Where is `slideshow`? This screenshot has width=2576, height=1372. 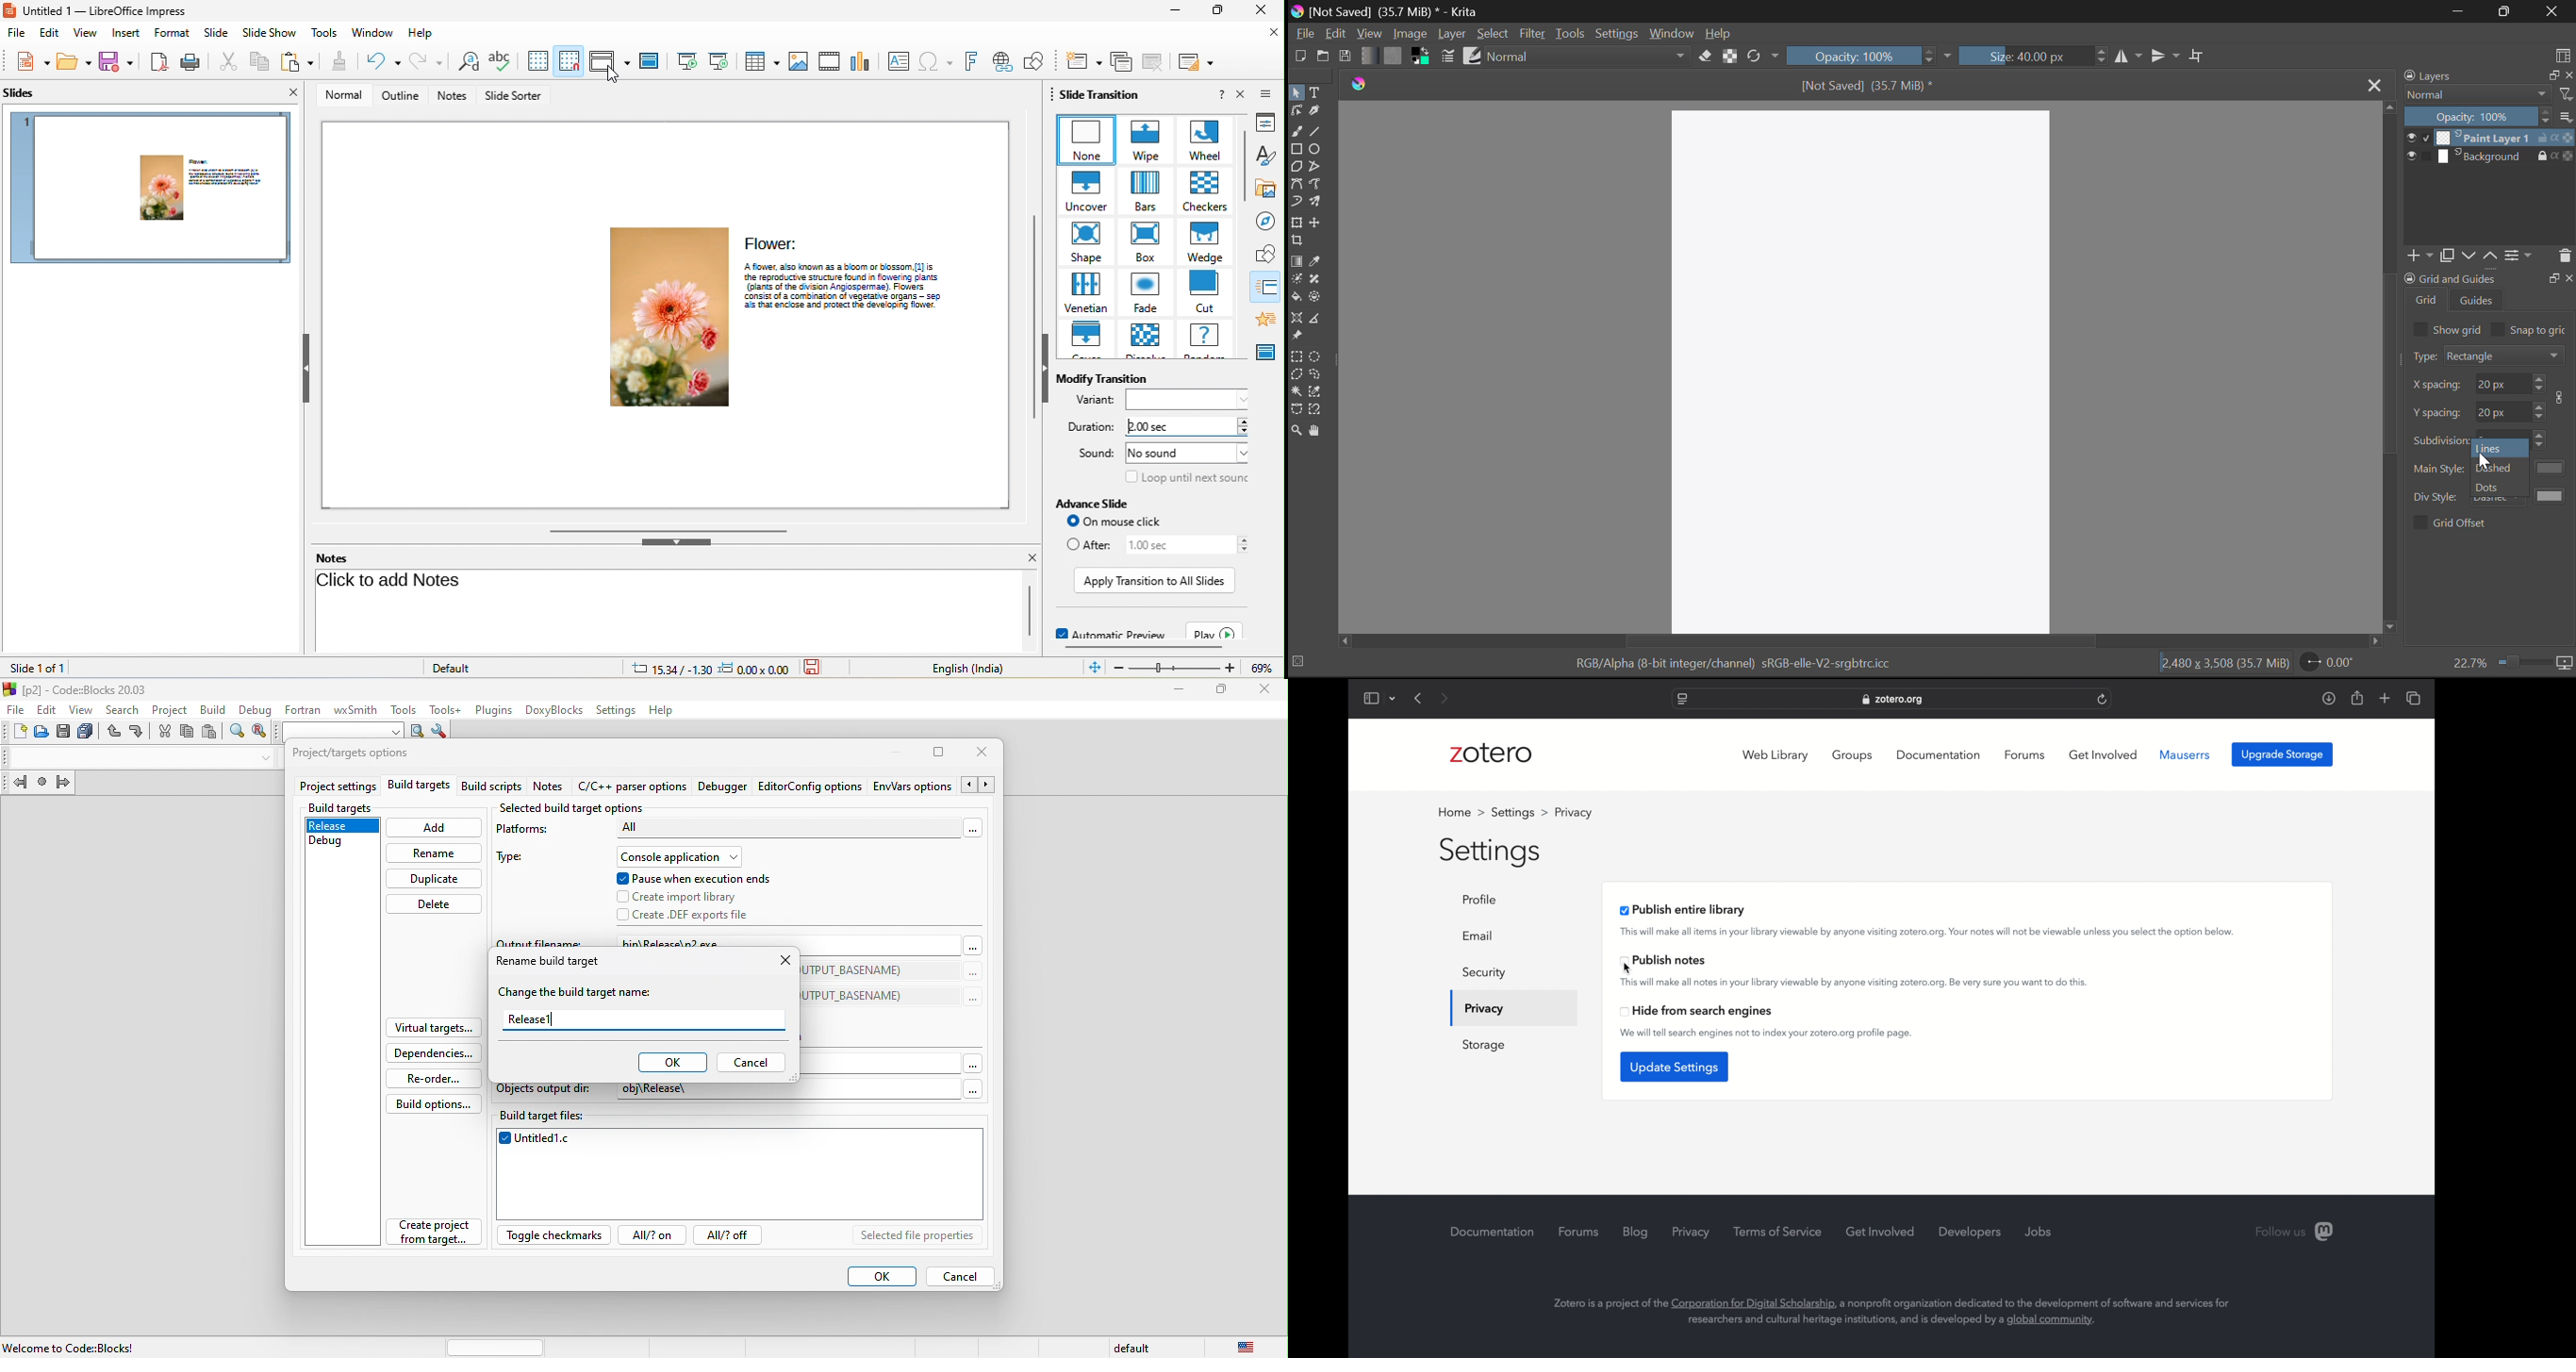
slideshow is located at coordinates (269, 33).